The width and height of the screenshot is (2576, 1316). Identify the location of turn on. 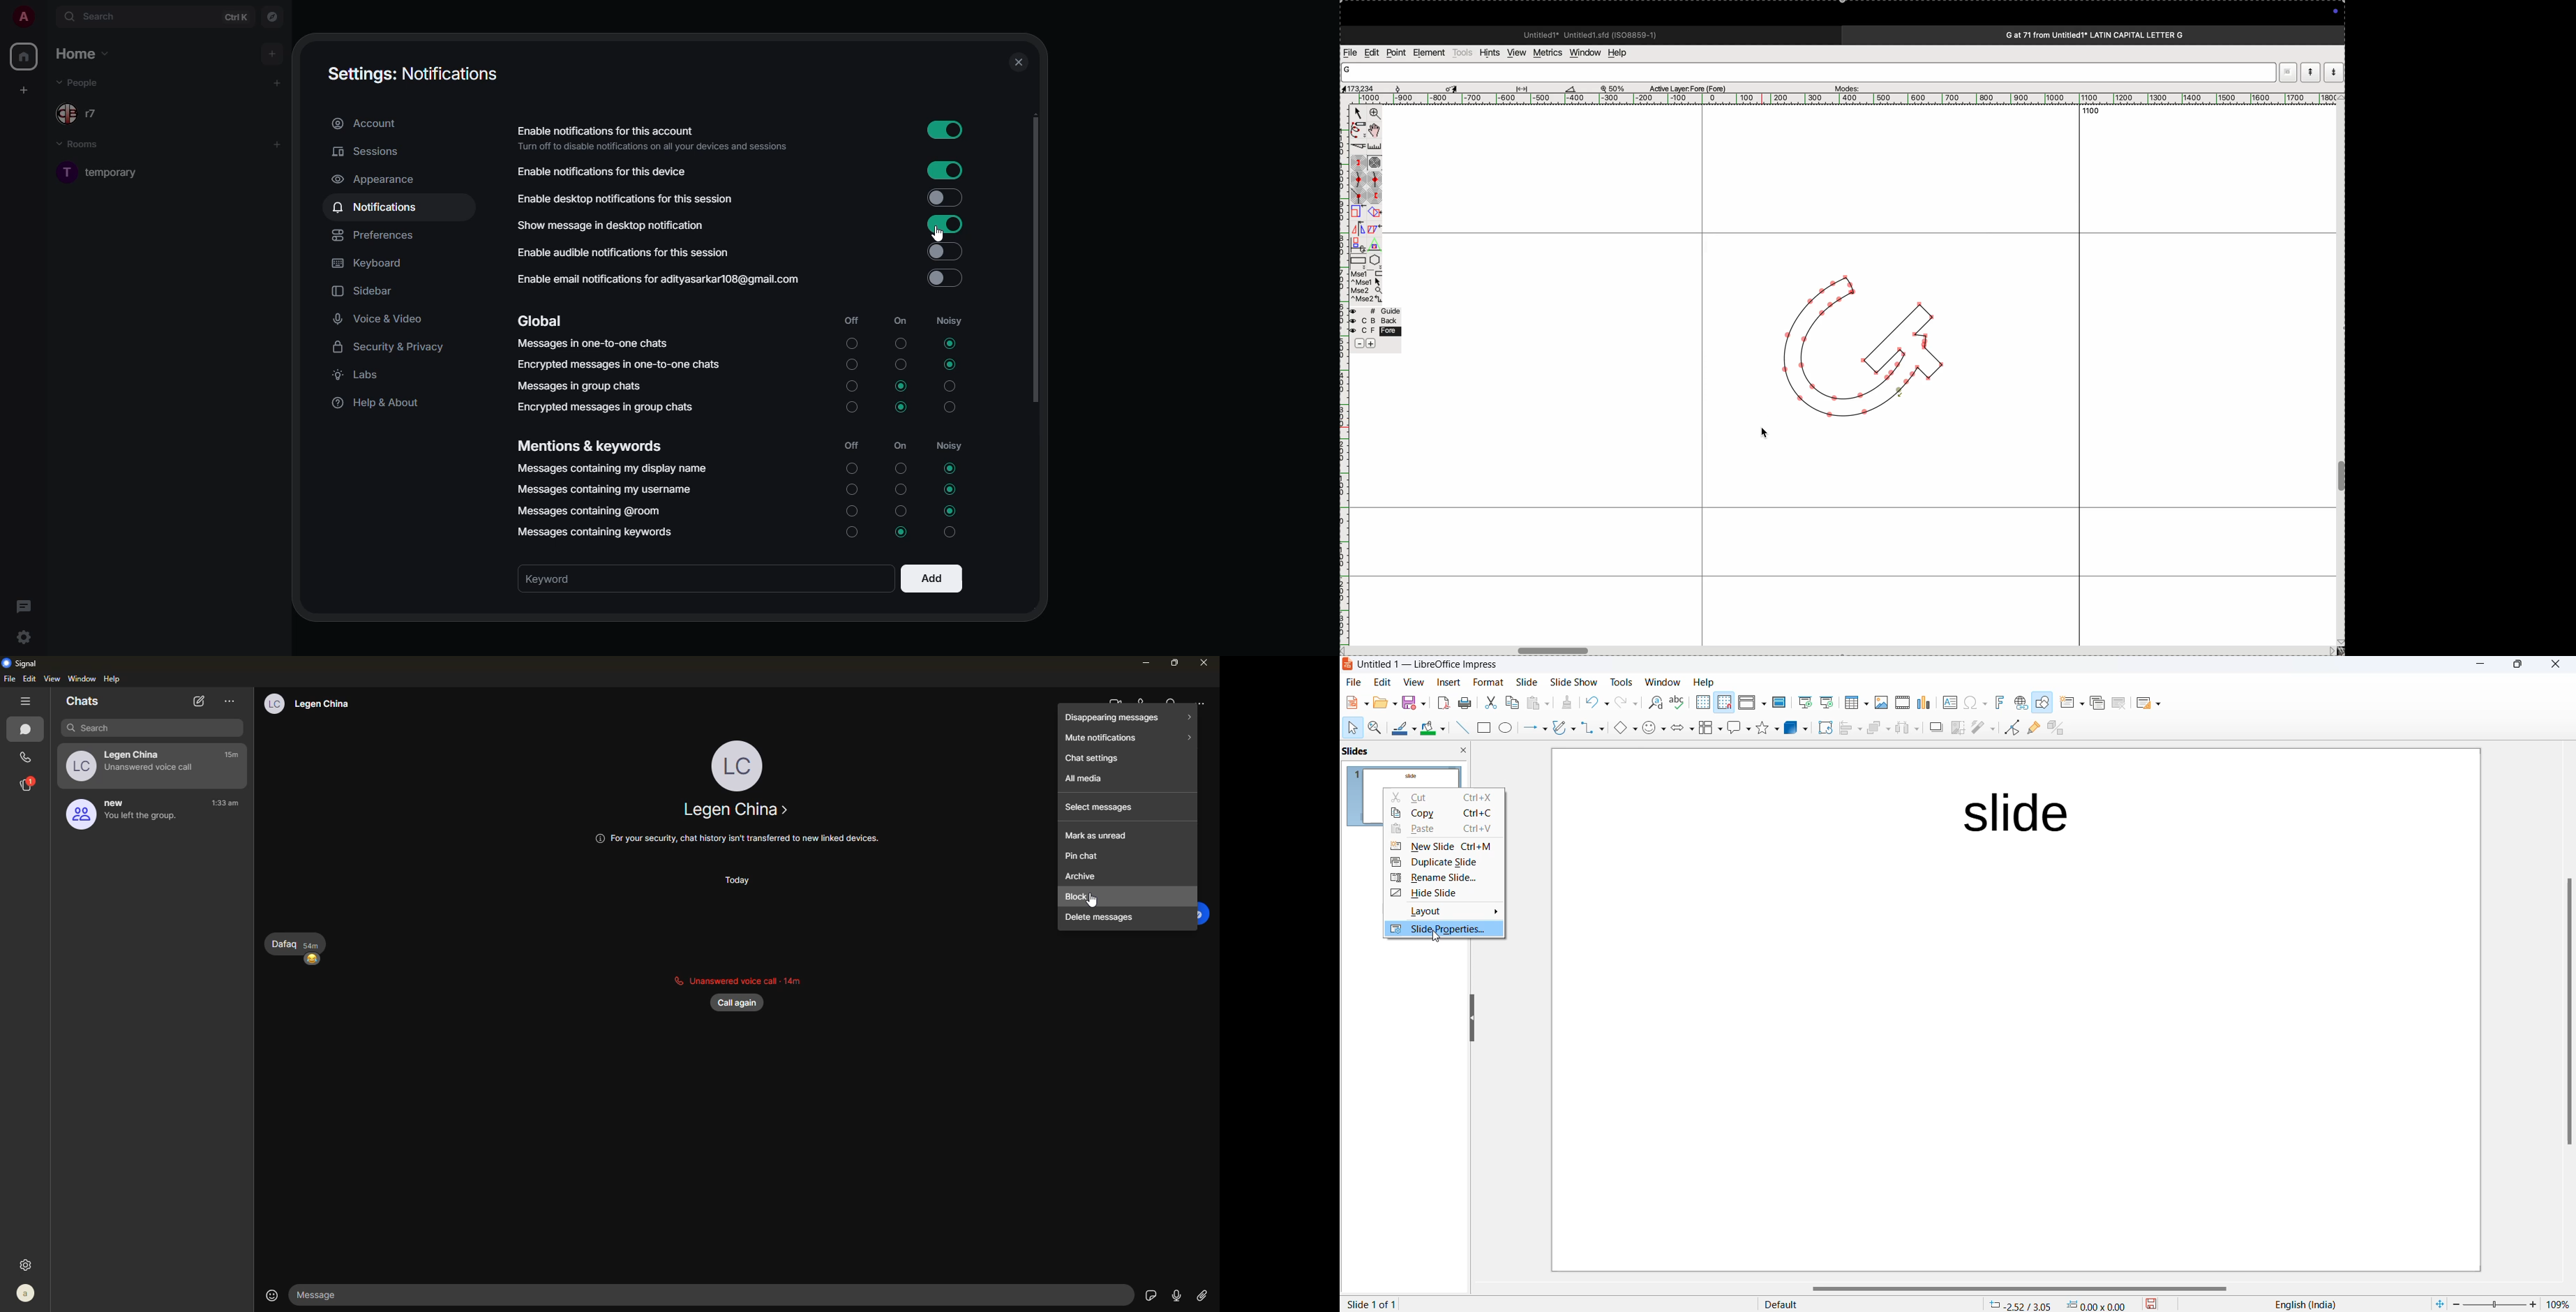
(851, 533).